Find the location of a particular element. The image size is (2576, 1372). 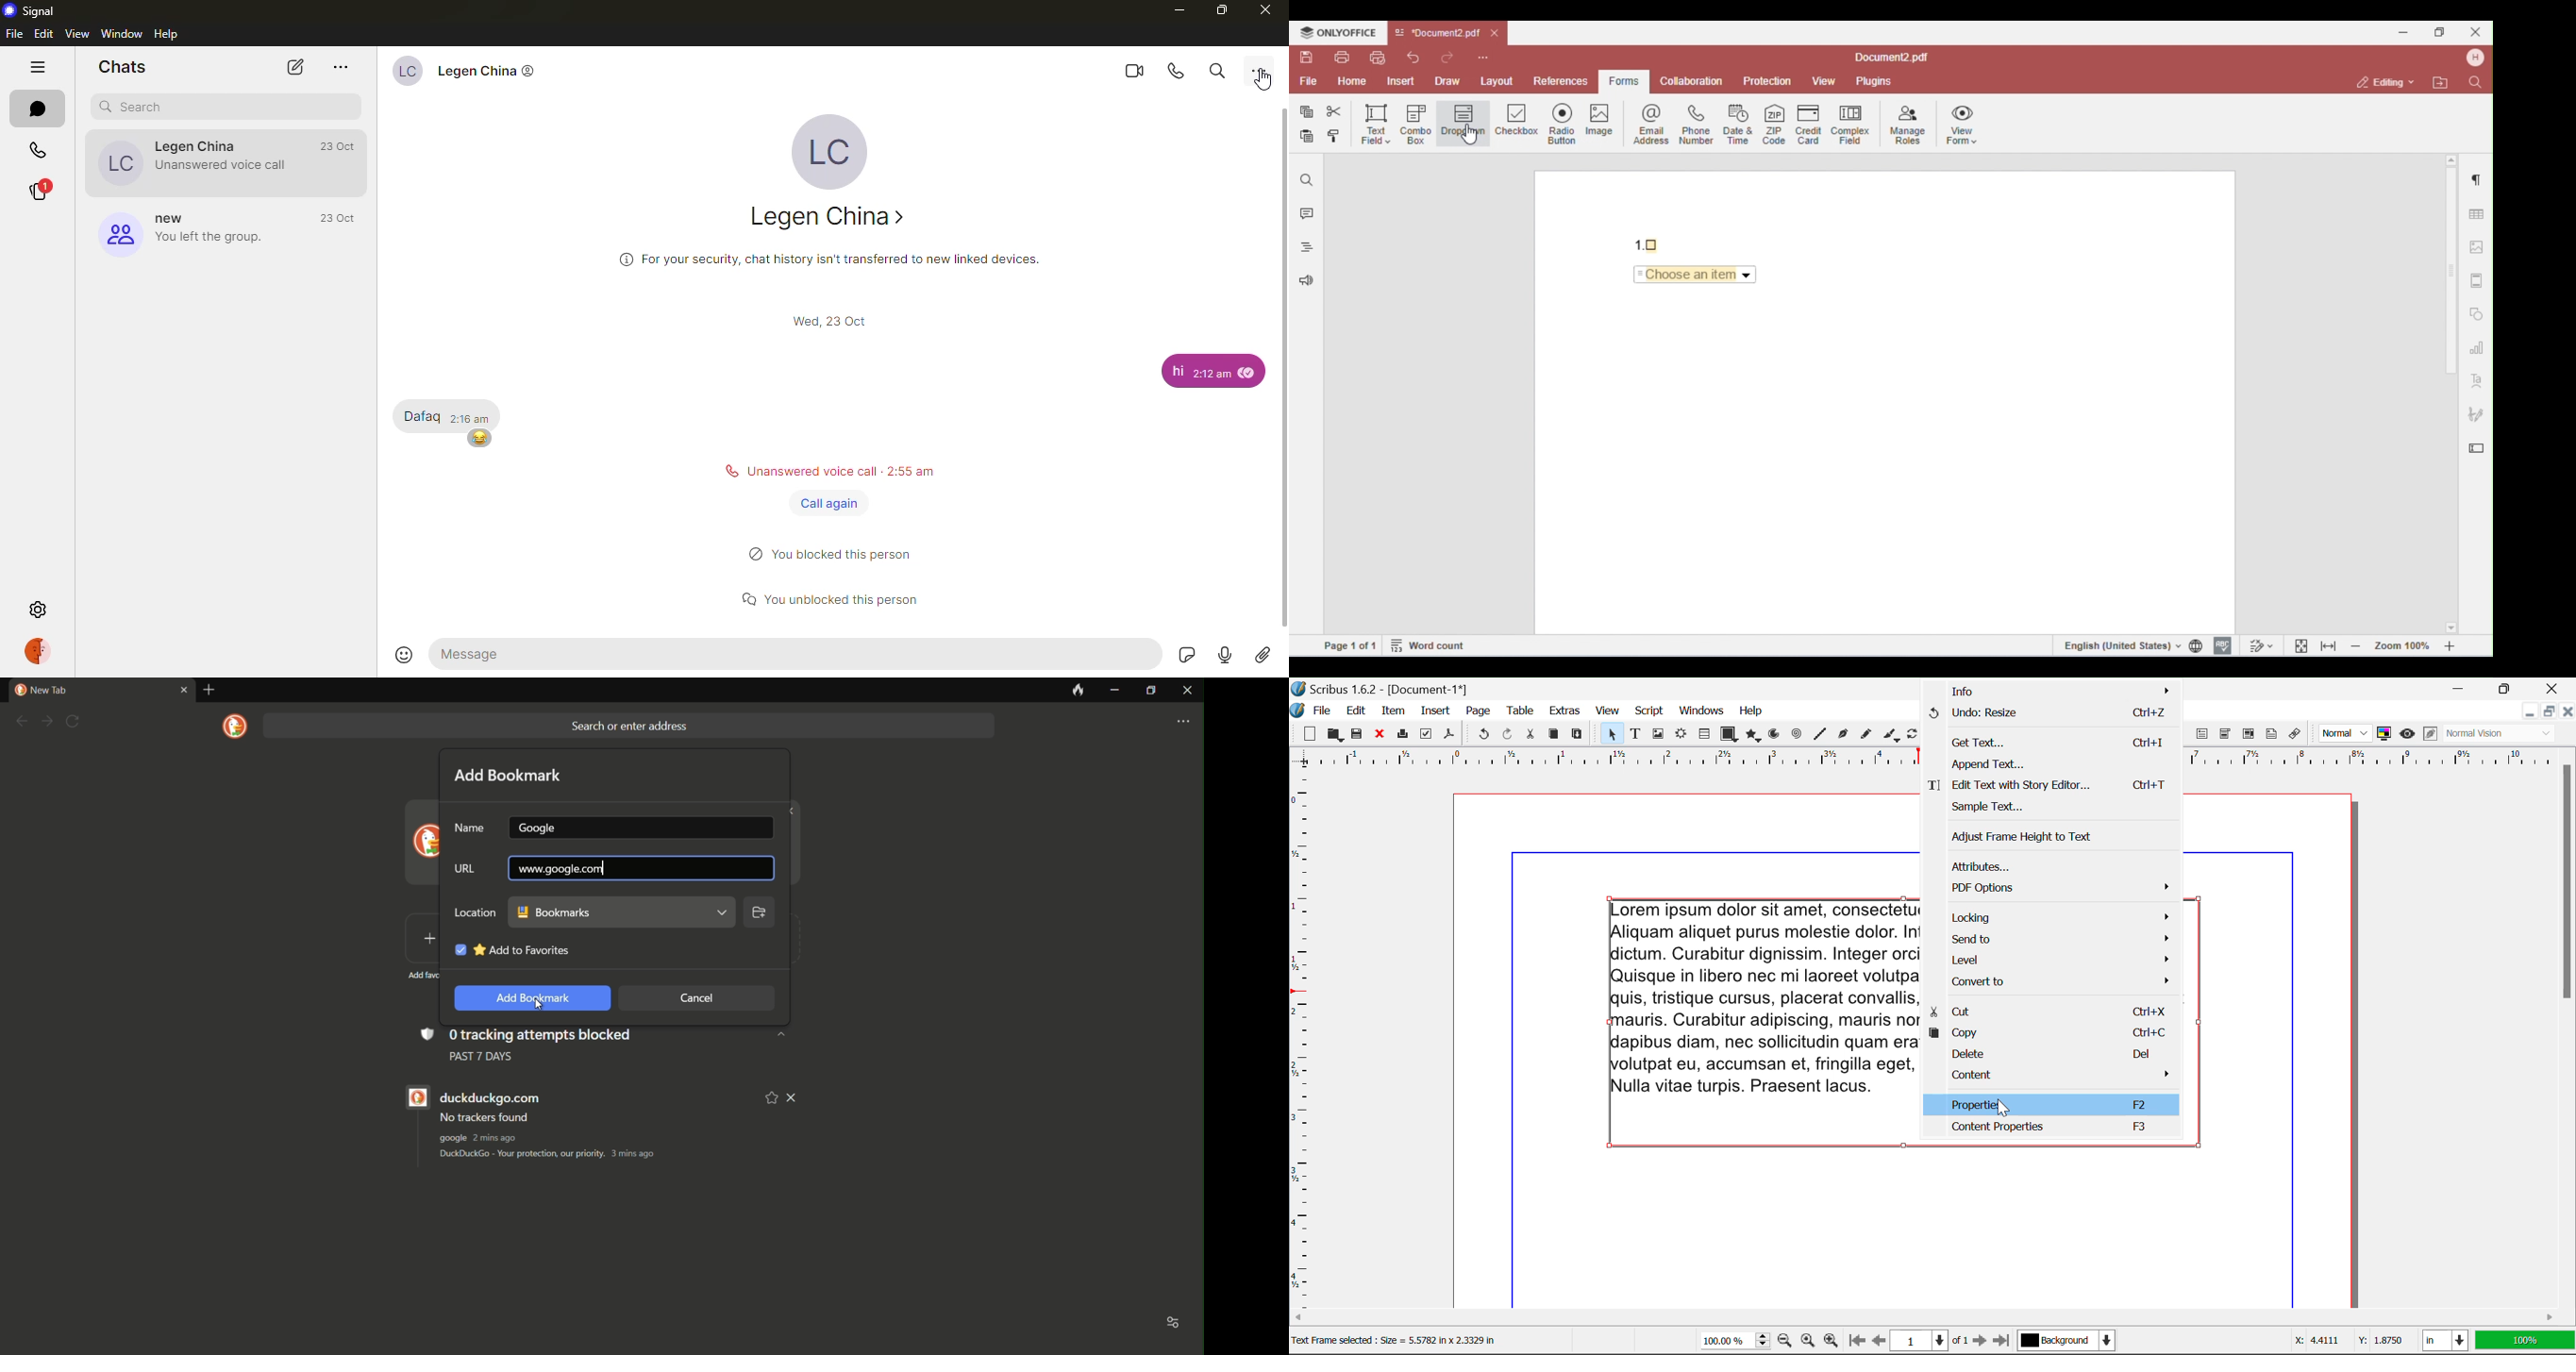

Level is located at coordinates (2053, 961).